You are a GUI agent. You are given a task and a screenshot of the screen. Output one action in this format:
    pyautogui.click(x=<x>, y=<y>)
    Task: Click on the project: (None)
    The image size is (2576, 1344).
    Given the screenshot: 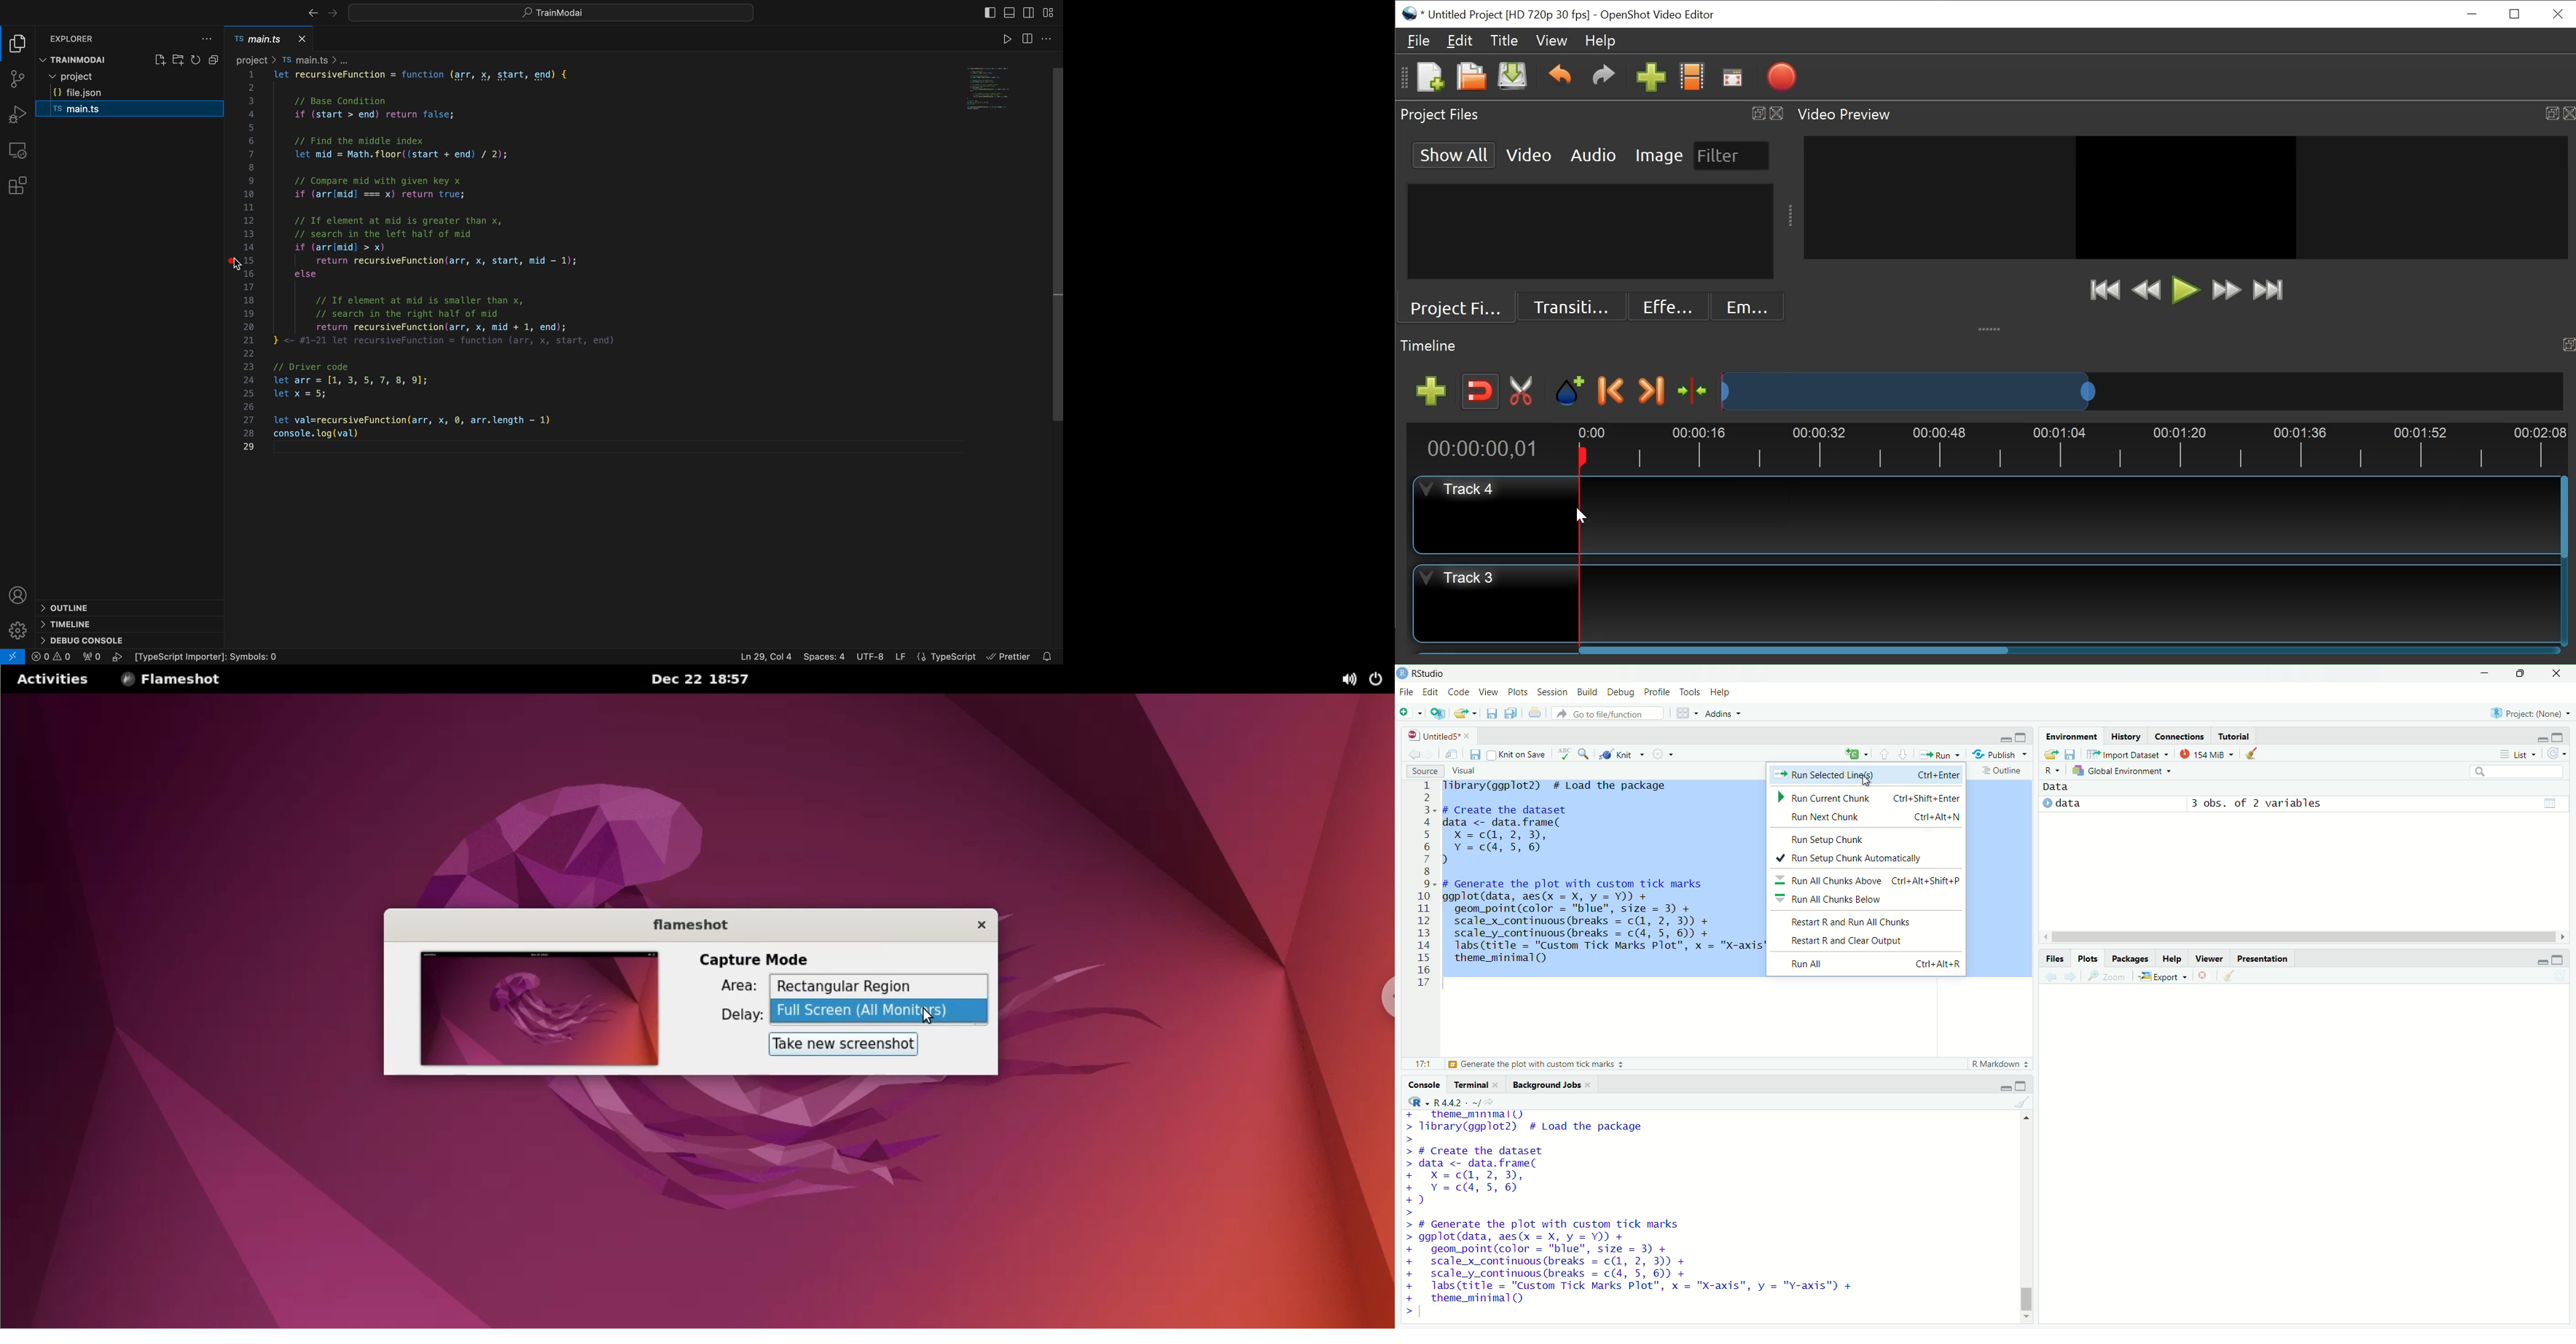 What is the action you would take?
    pyautogui.click(x=2529, y=710)
    